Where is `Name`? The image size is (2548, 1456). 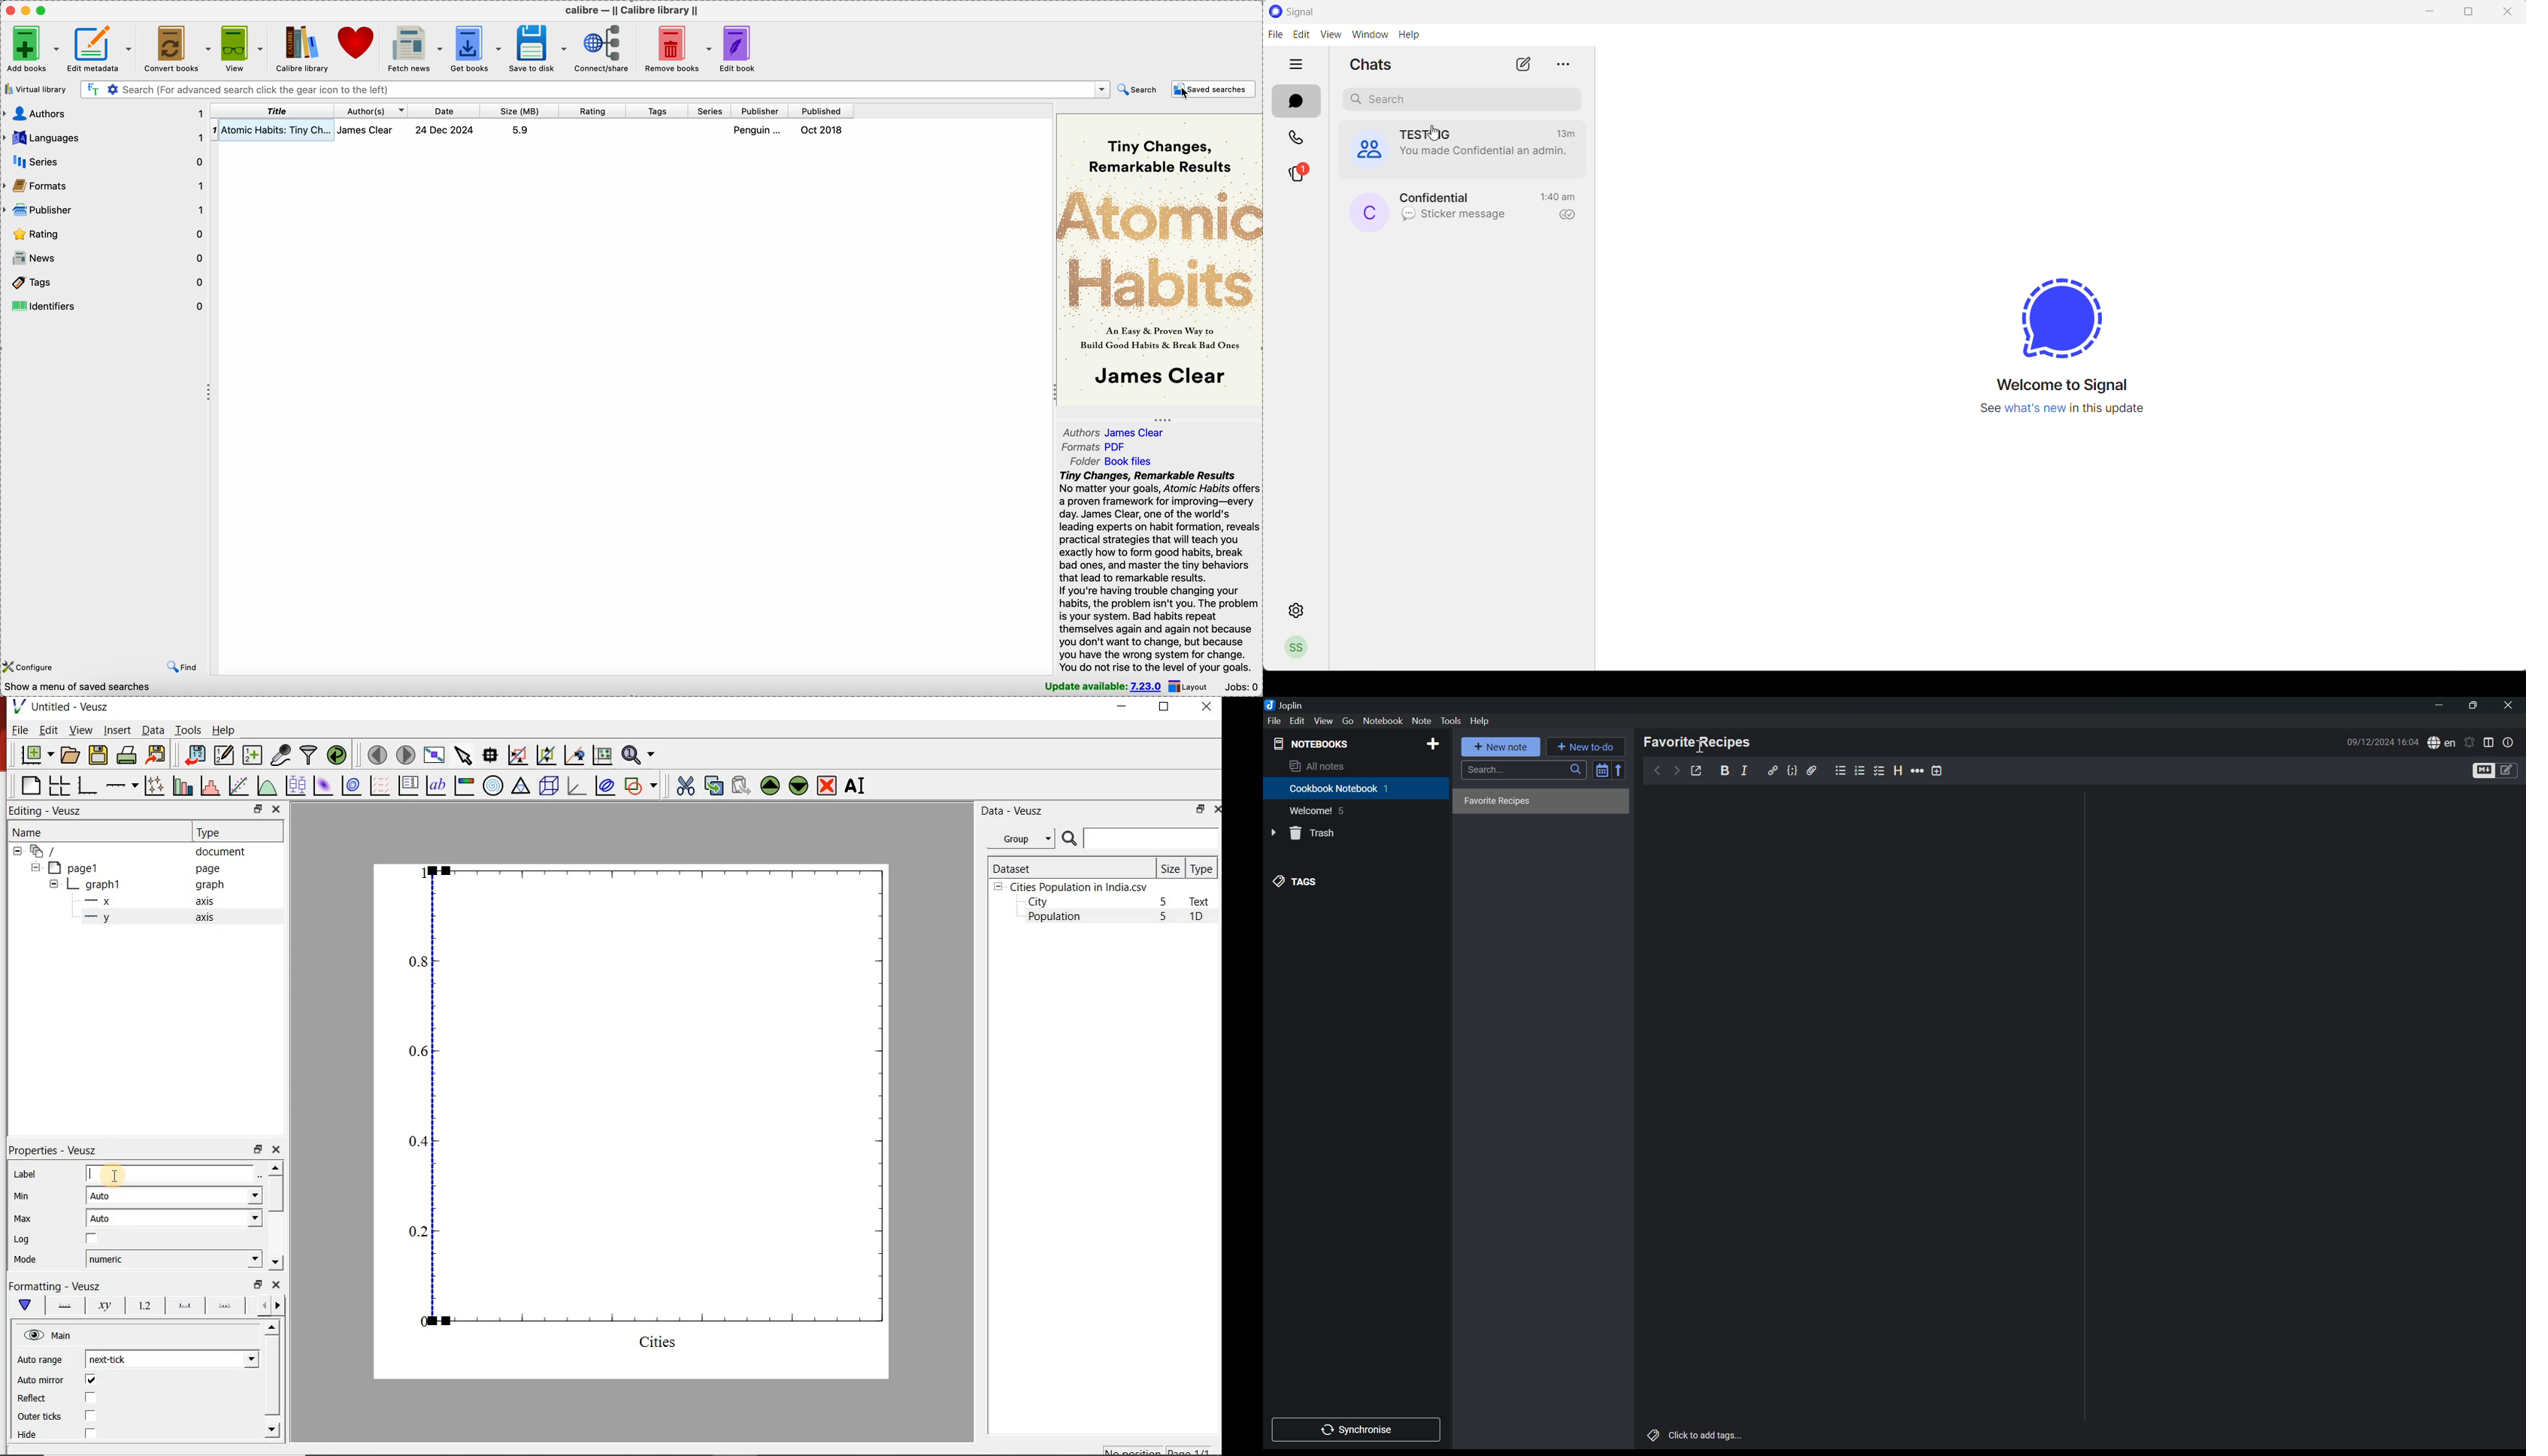 Name is located at coordinates (82, 831).